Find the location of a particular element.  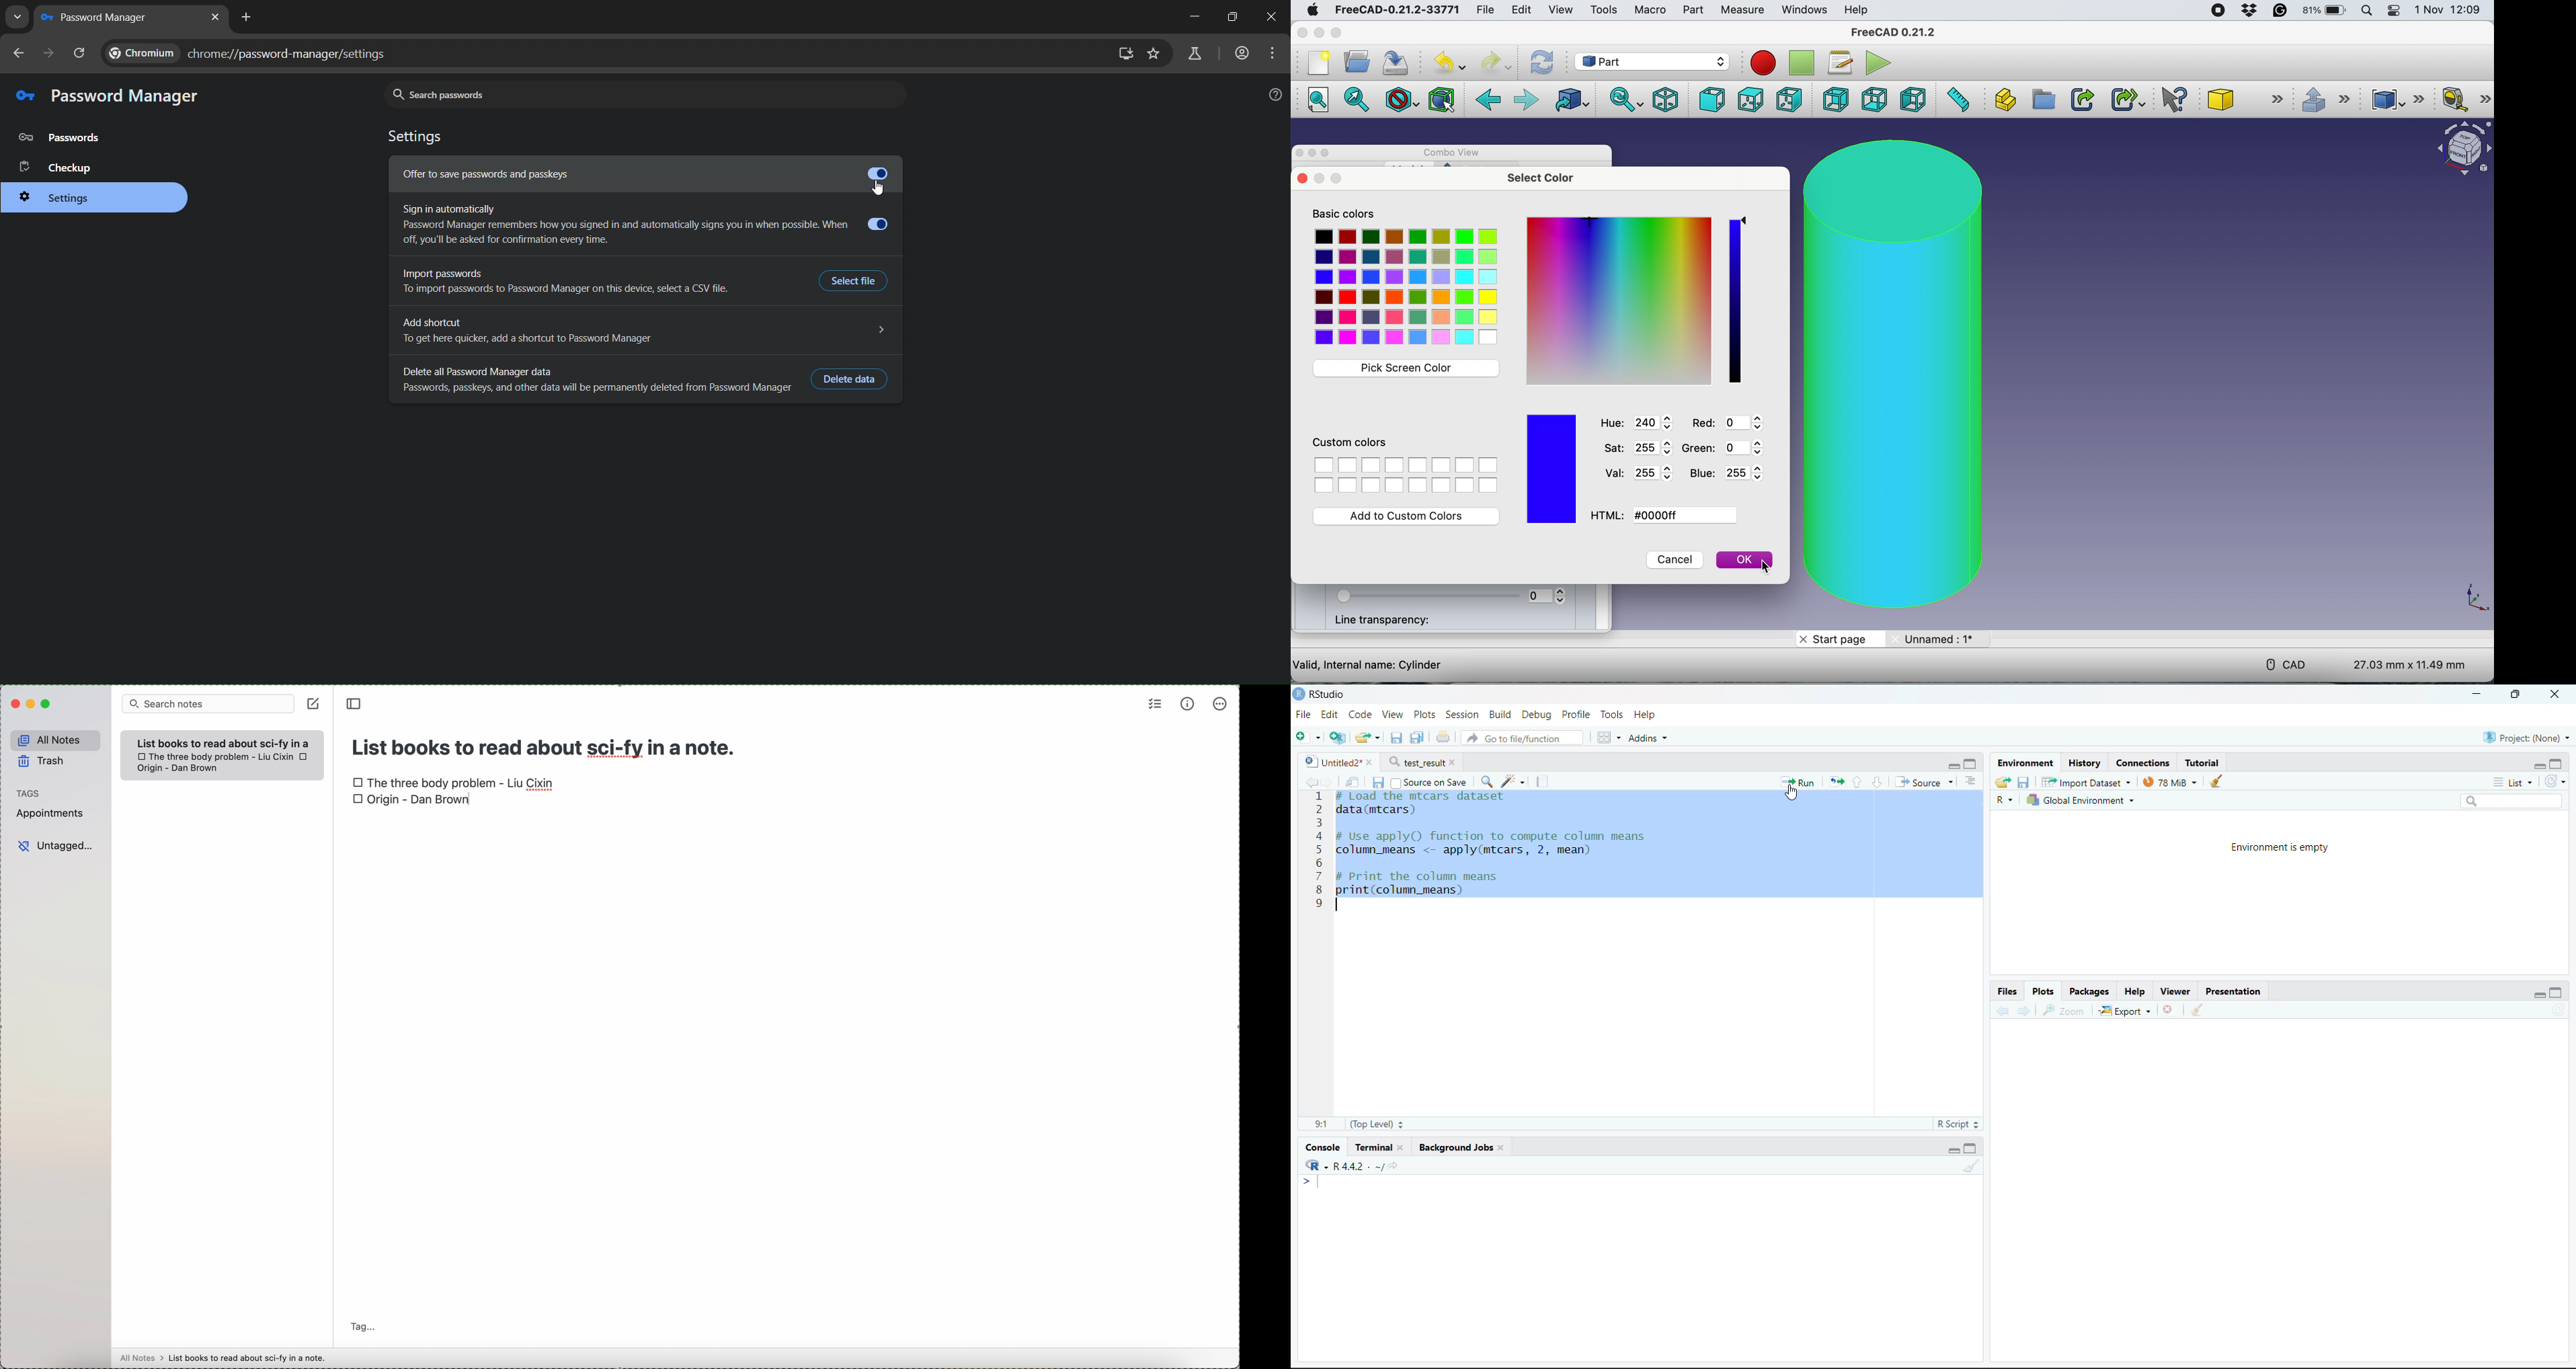

file is located at coordinates (1488, 10).